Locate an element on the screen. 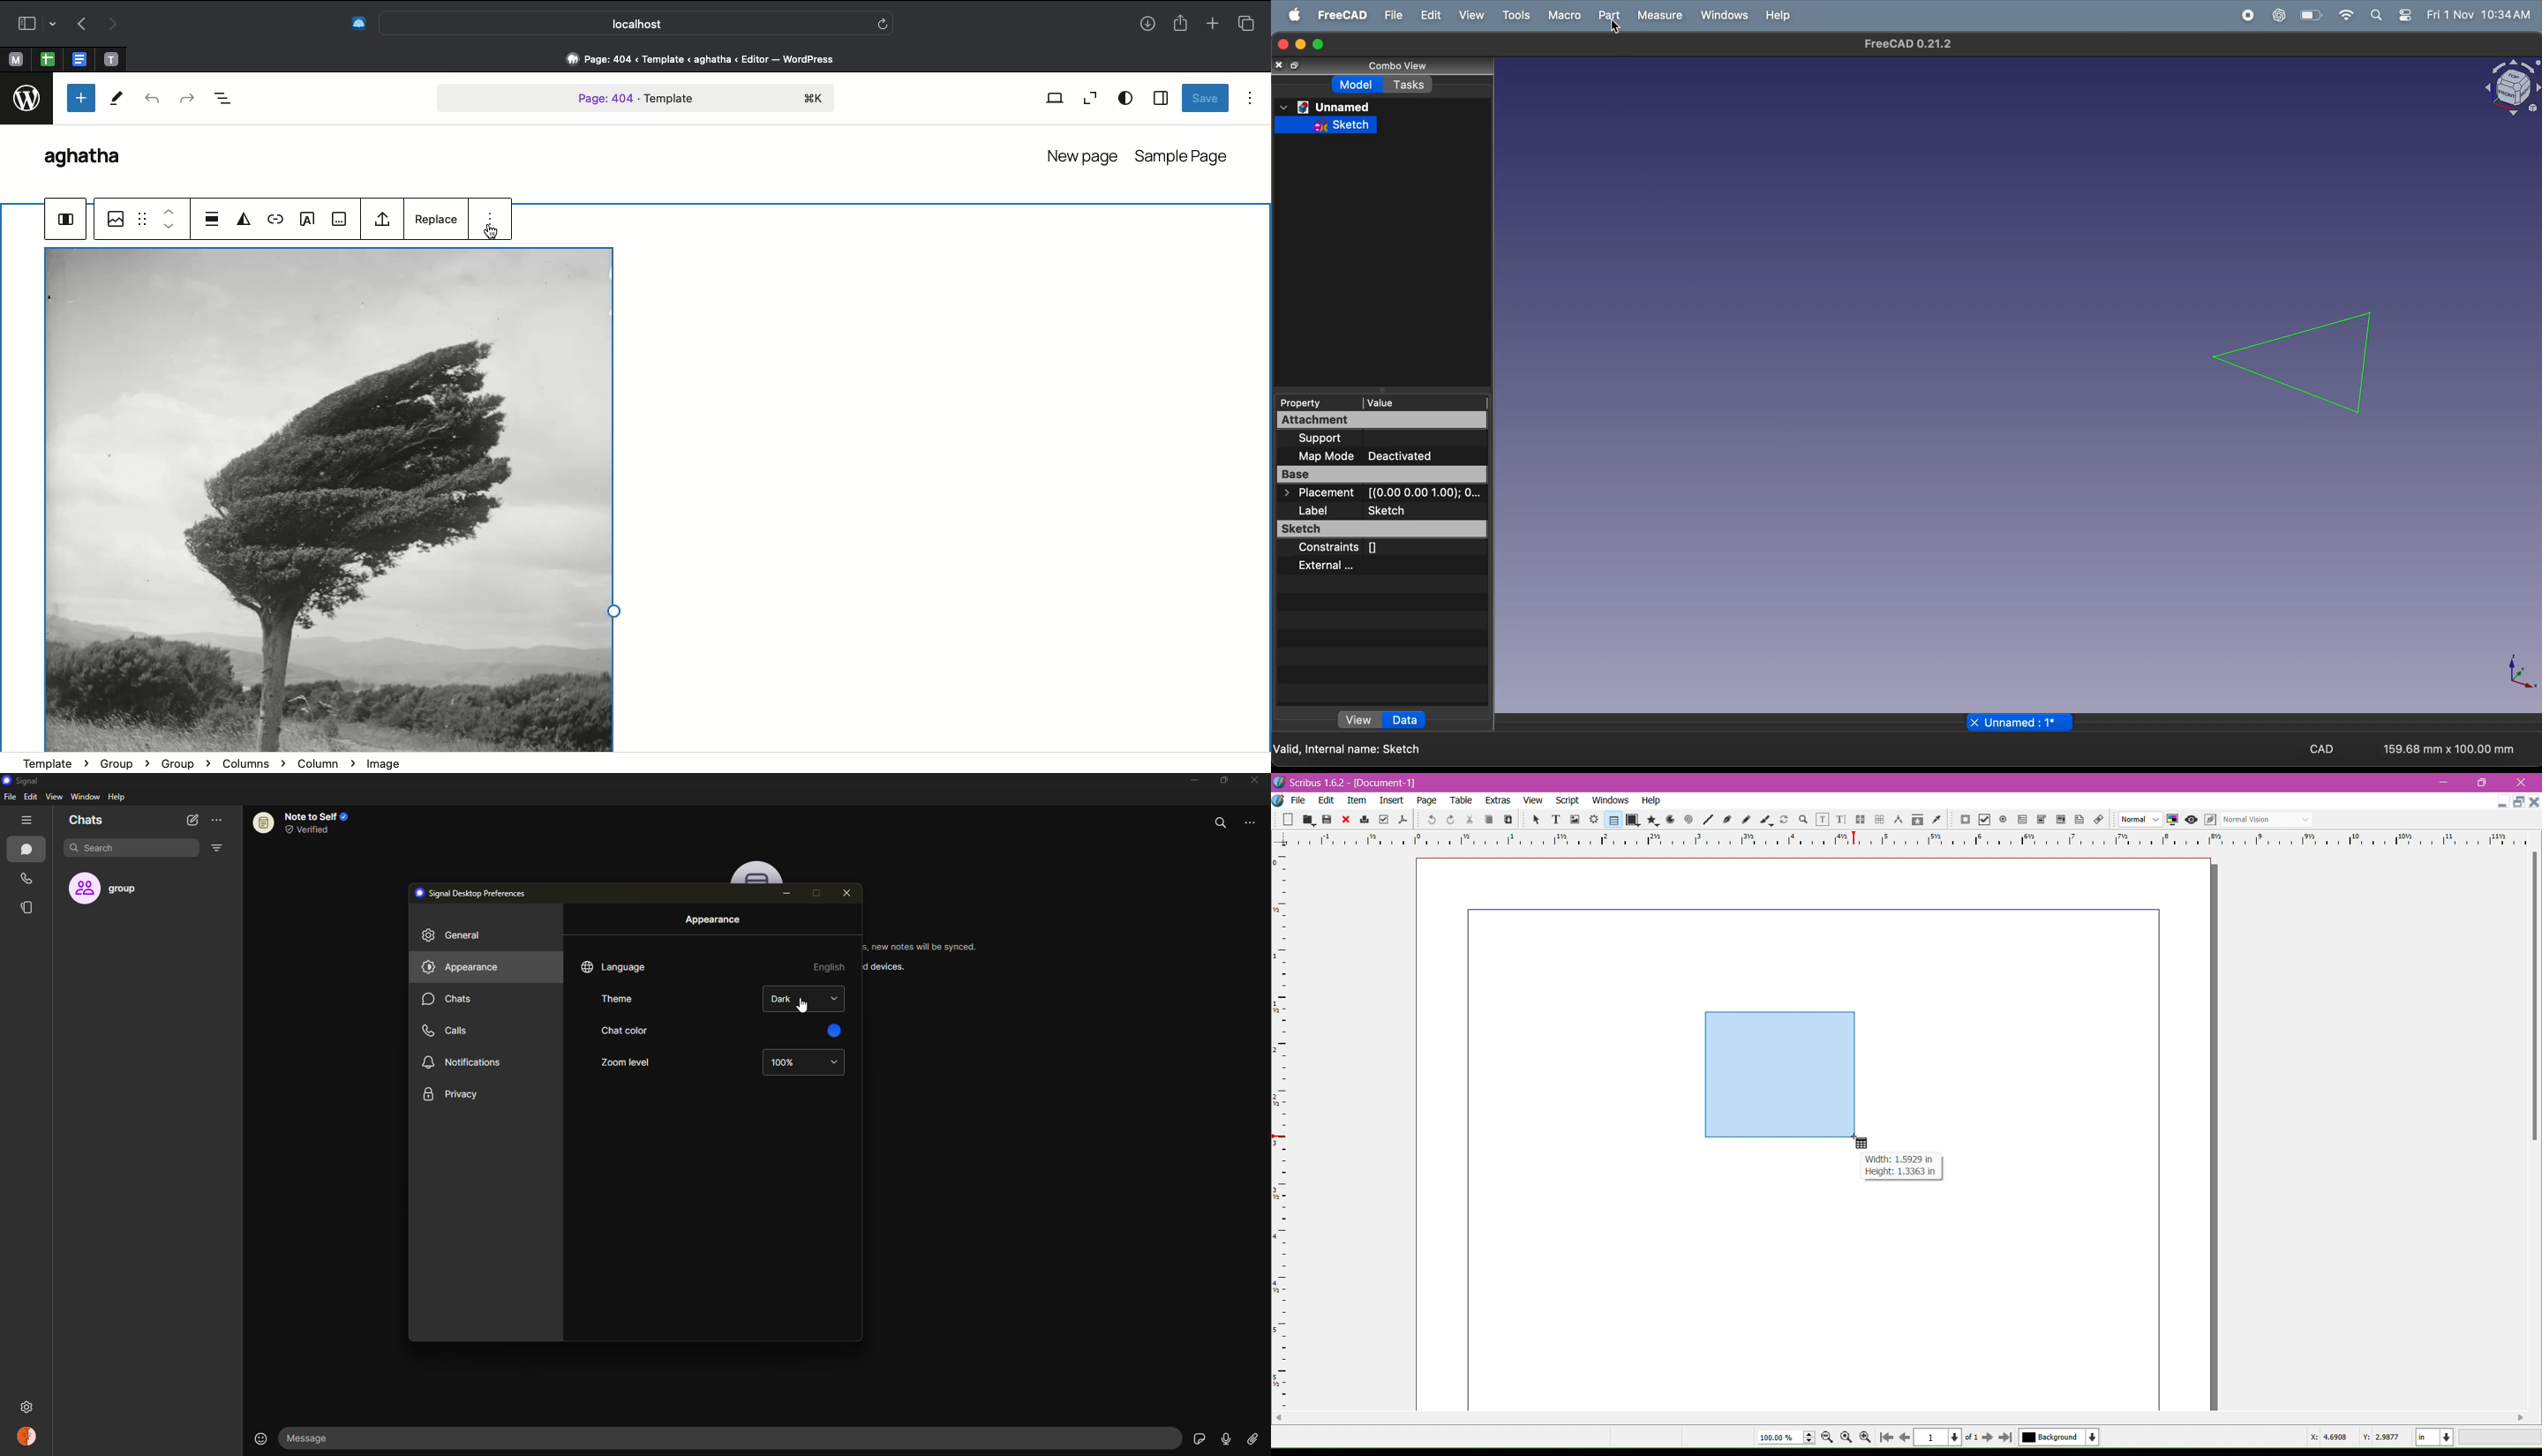  Share is located at coordinates (1179, 21).